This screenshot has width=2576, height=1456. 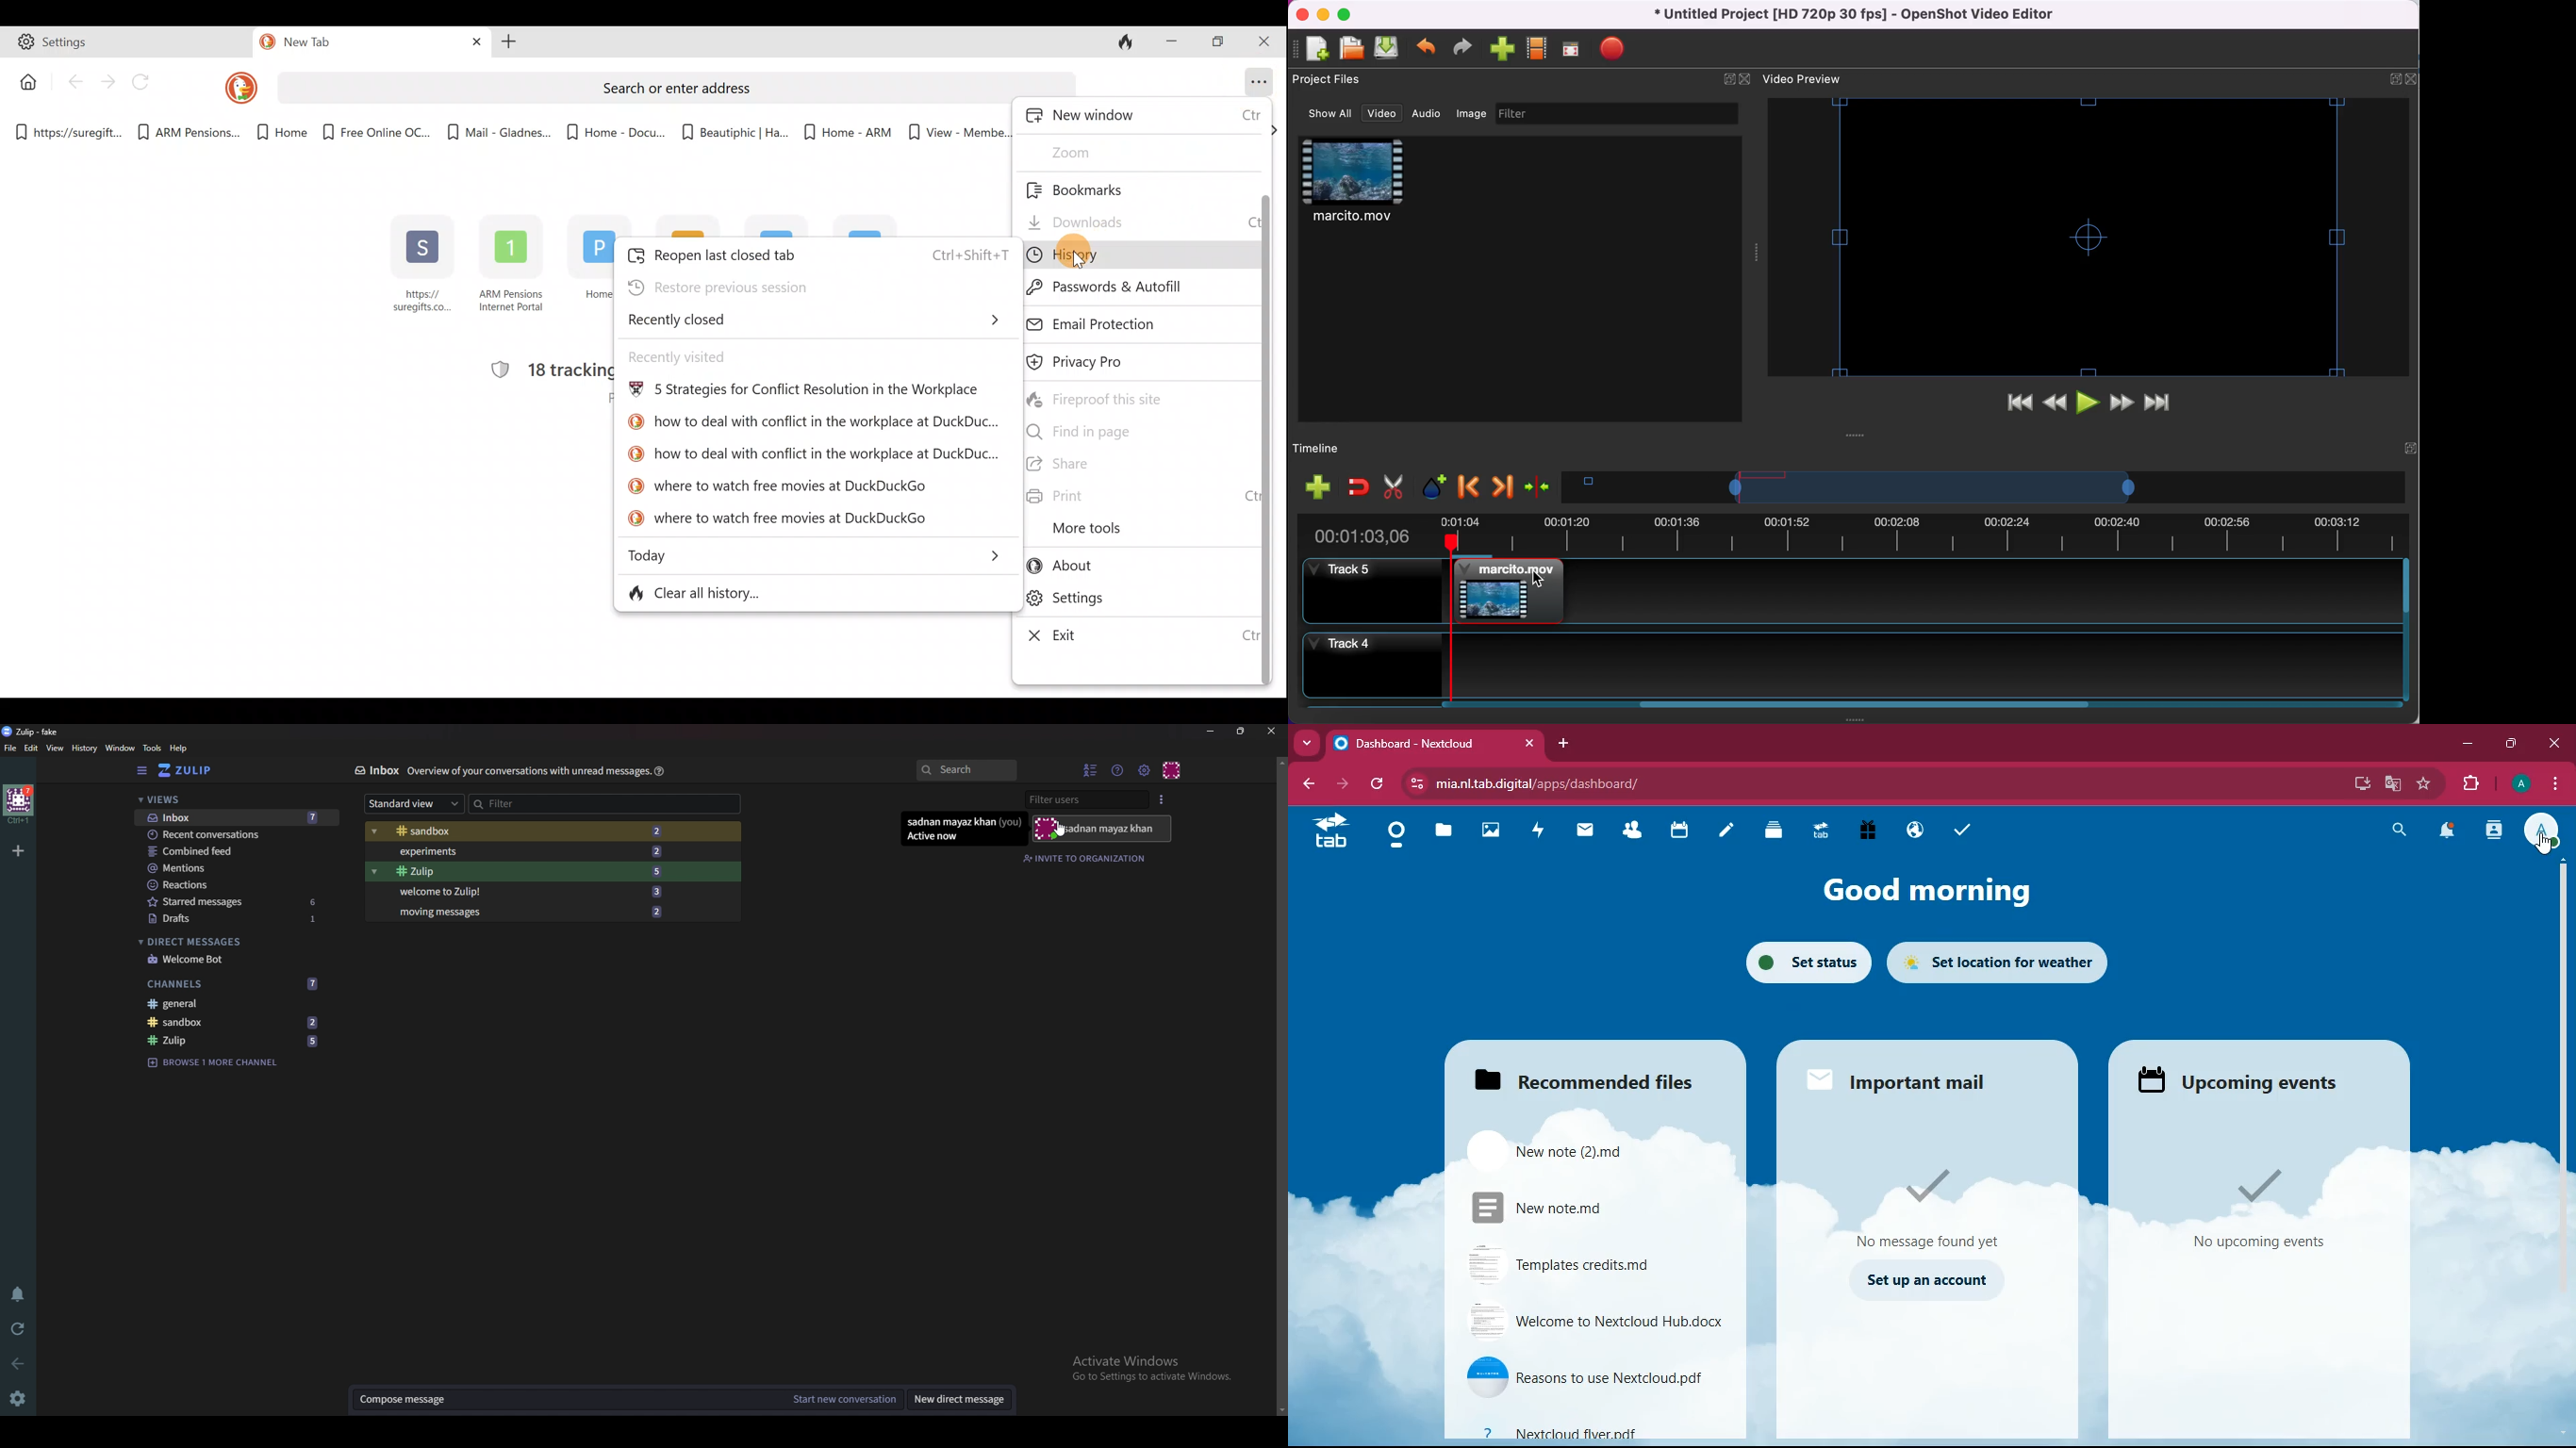 I want to click on notifications, so click(x=2448, y=831).